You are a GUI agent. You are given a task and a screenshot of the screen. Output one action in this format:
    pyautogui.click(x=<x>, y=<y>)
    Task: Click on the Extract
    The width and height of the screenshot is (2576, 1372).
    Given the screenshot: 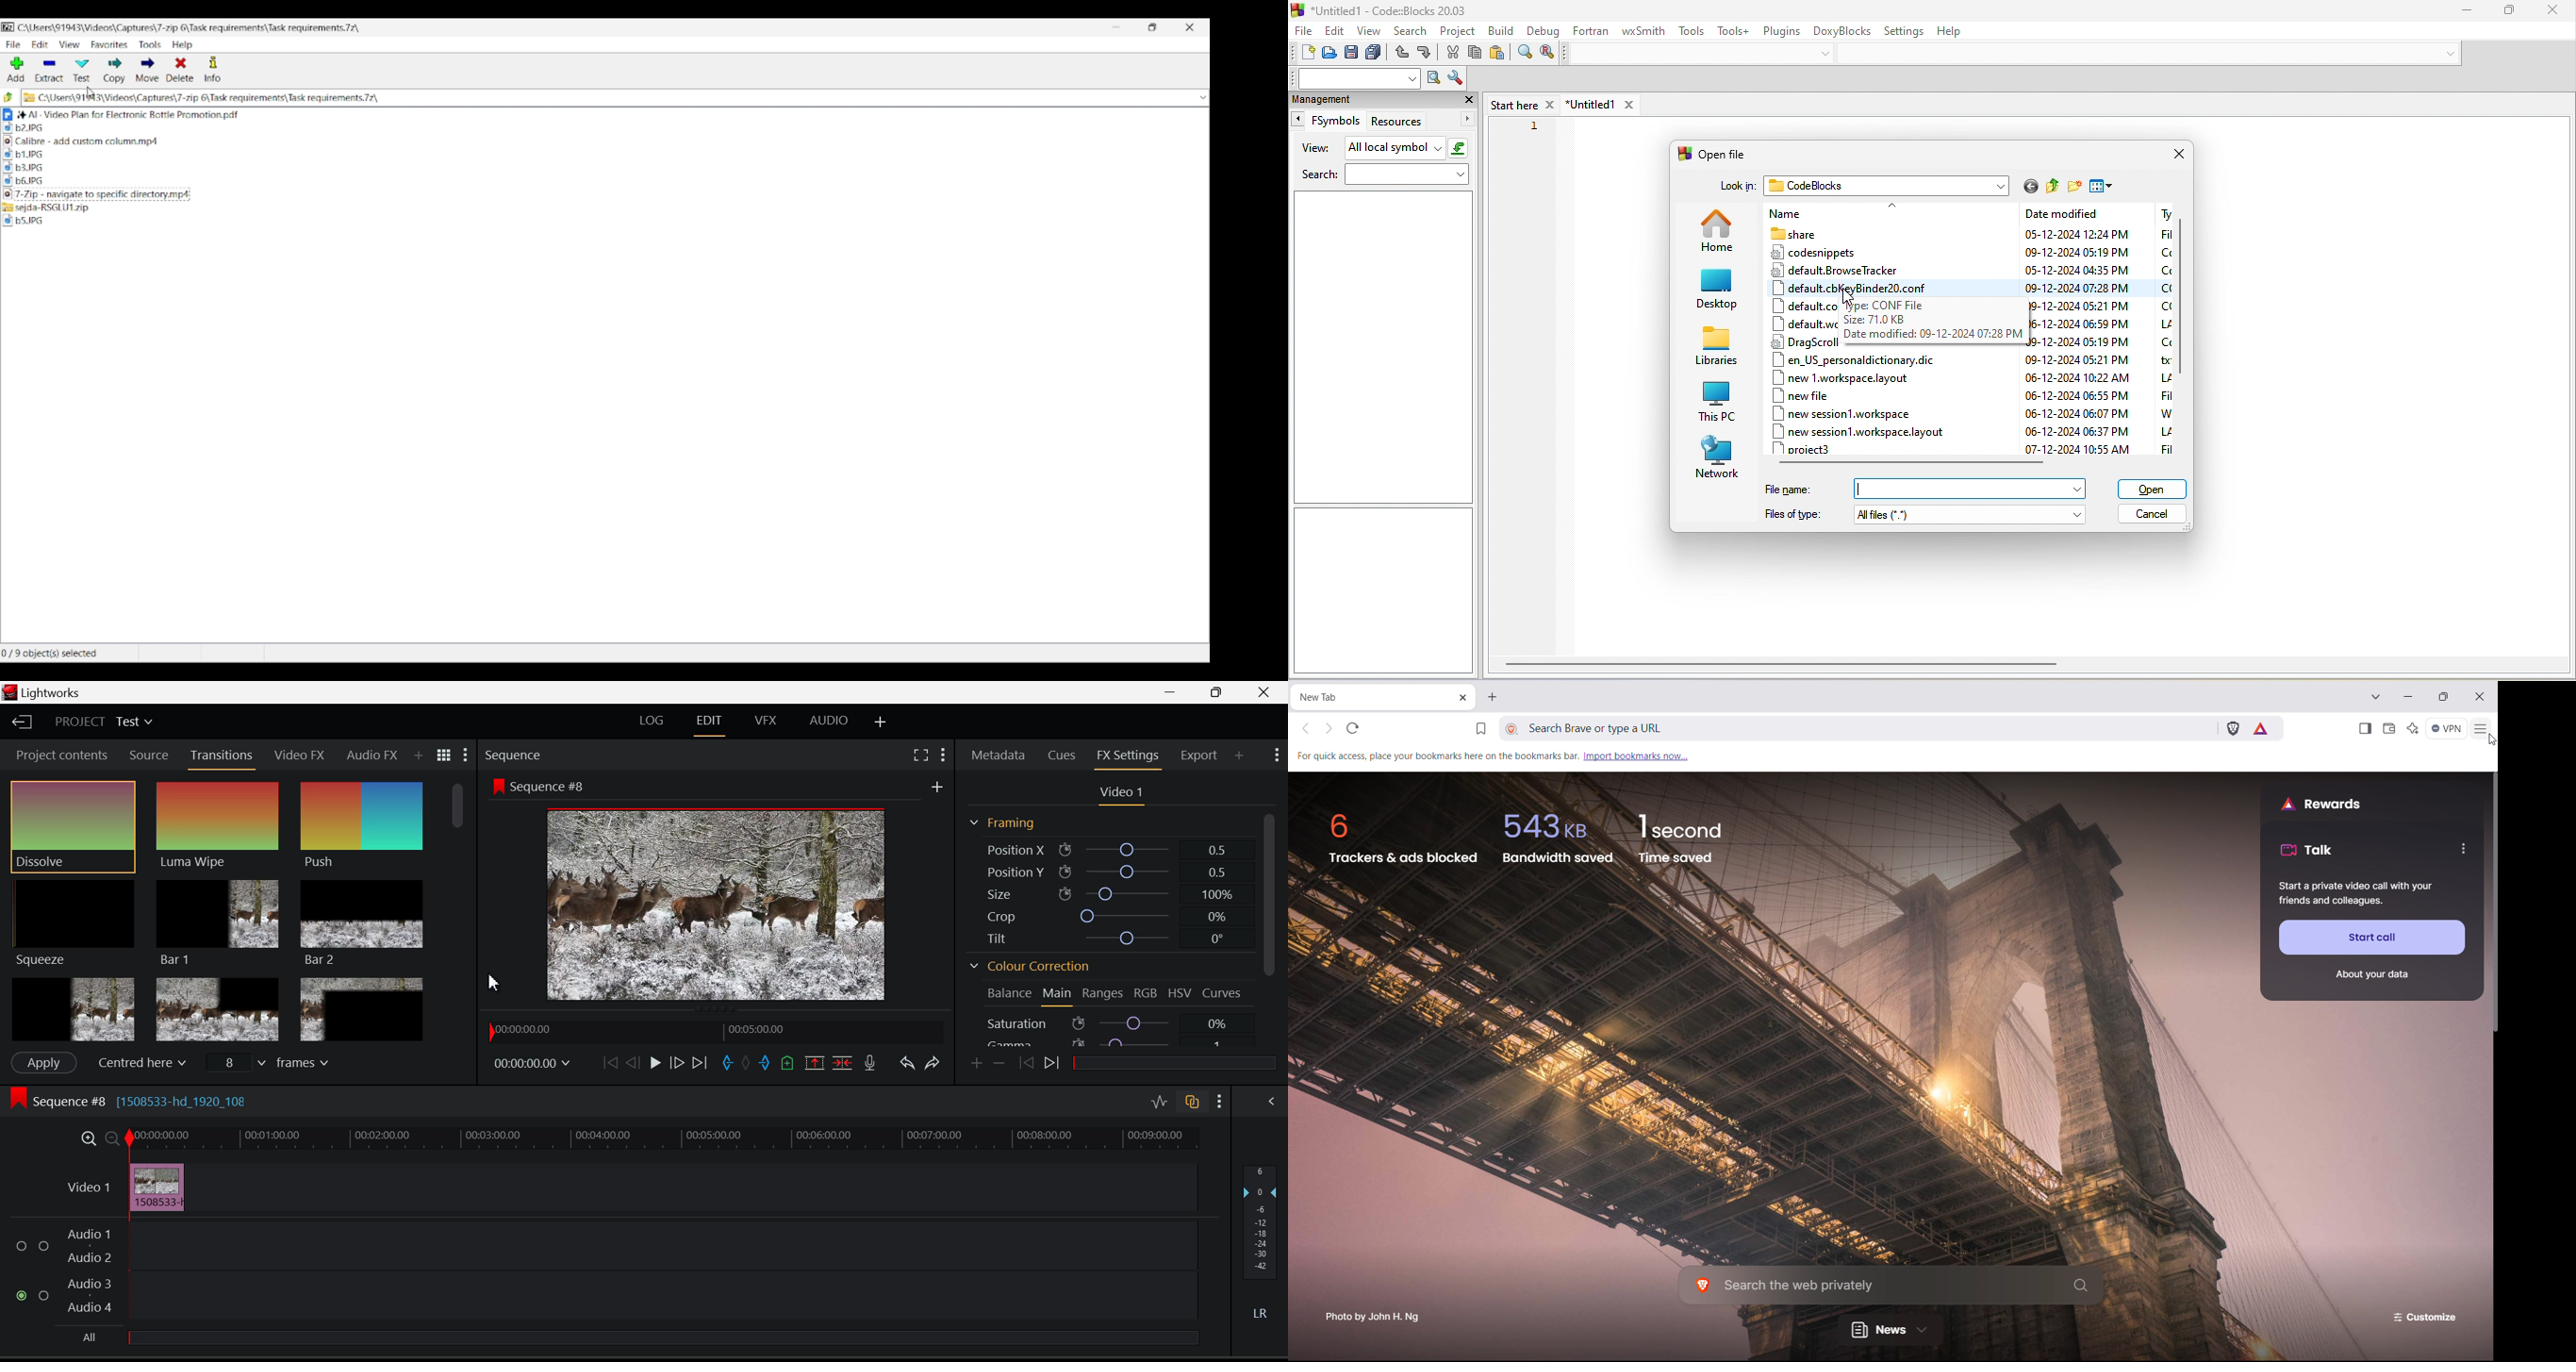 What is the action you would take?
    pyautogui.click(x=49, y=71)
    